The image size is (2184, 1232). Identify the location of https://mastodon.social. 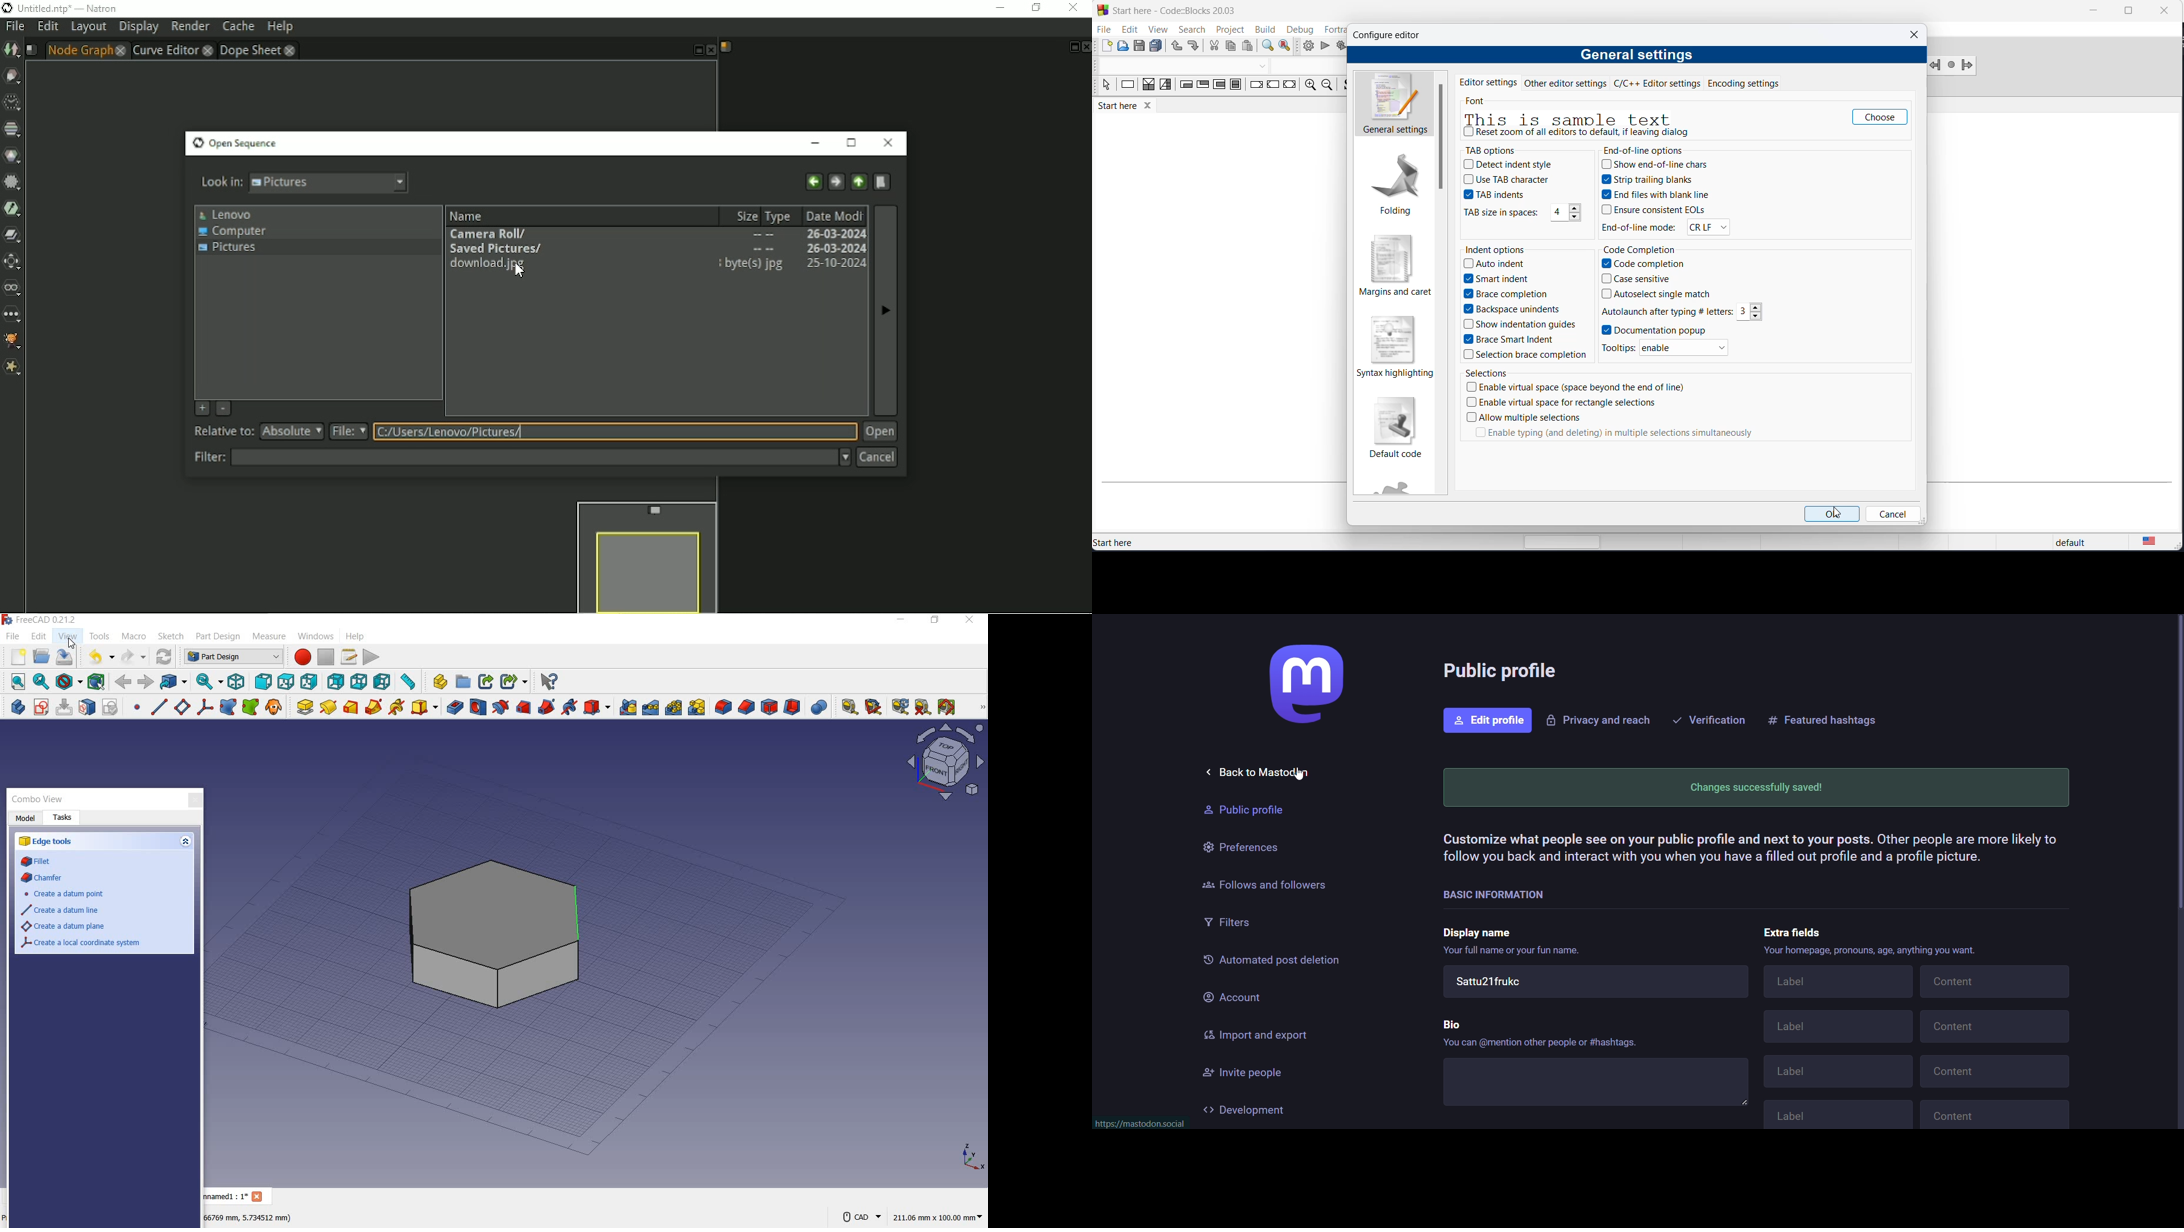
(1143, 1124).